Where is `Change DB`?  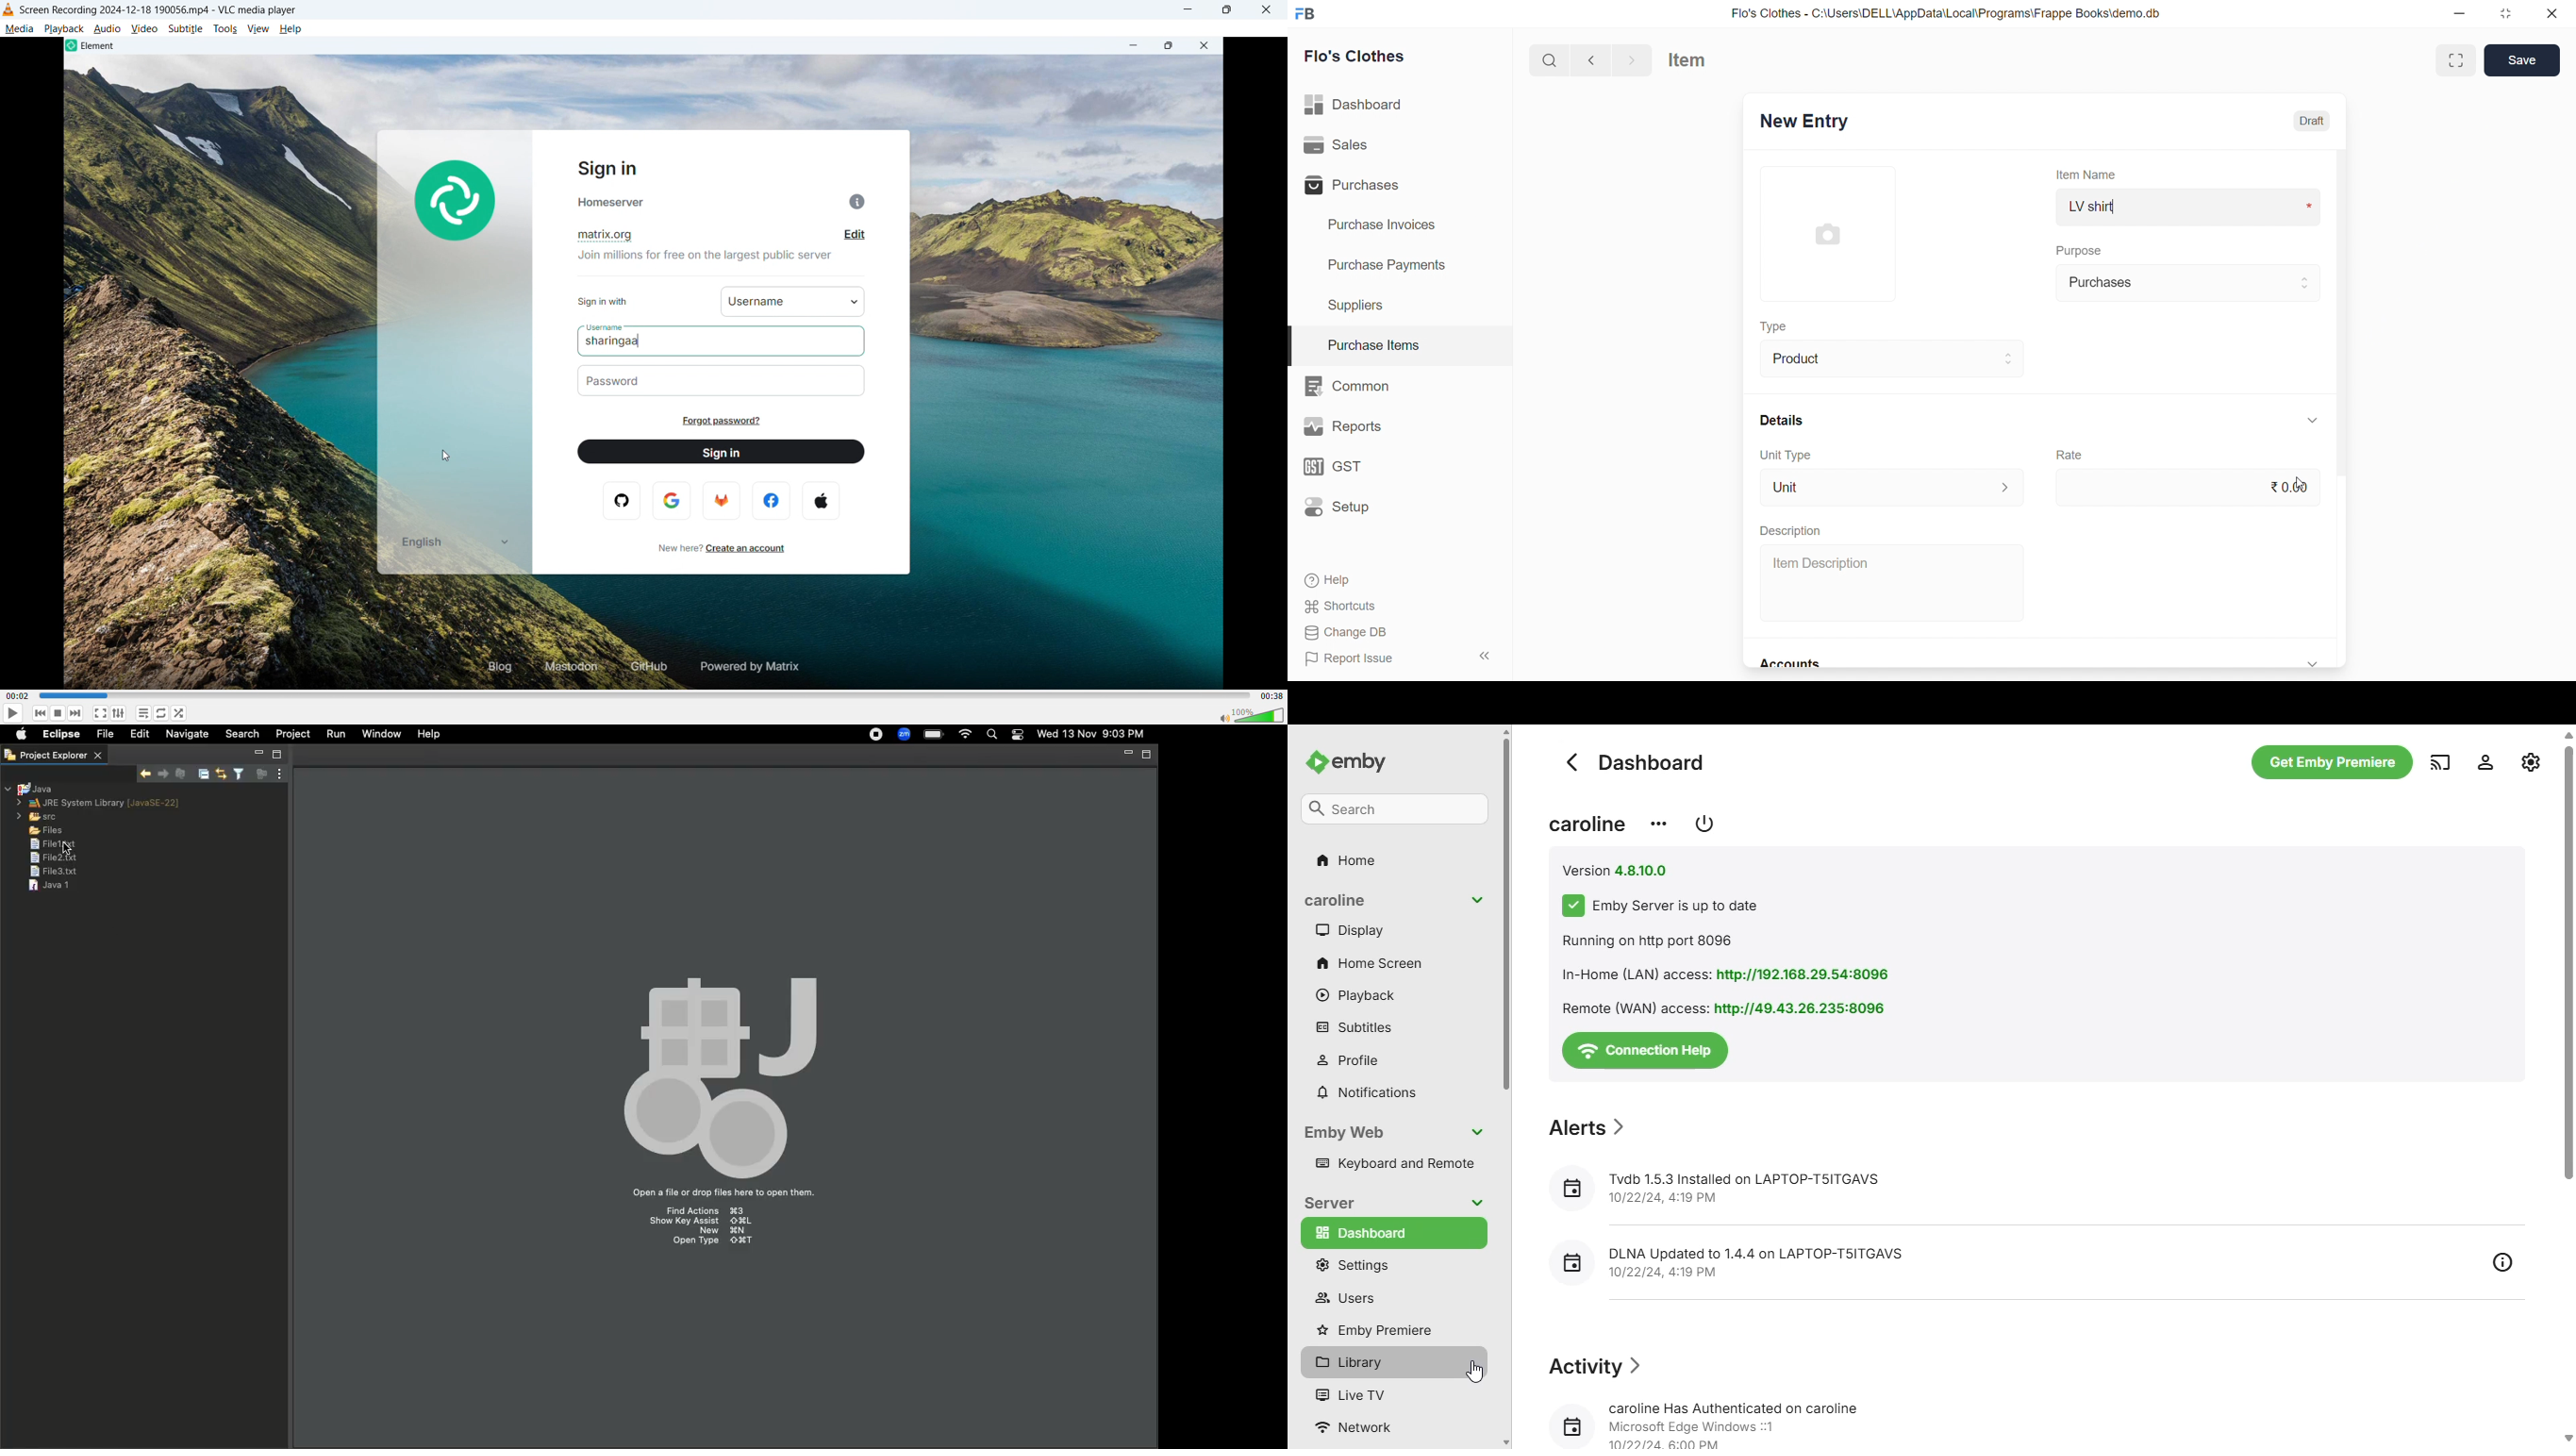 Change DB is located at coordinates (1394, 633).